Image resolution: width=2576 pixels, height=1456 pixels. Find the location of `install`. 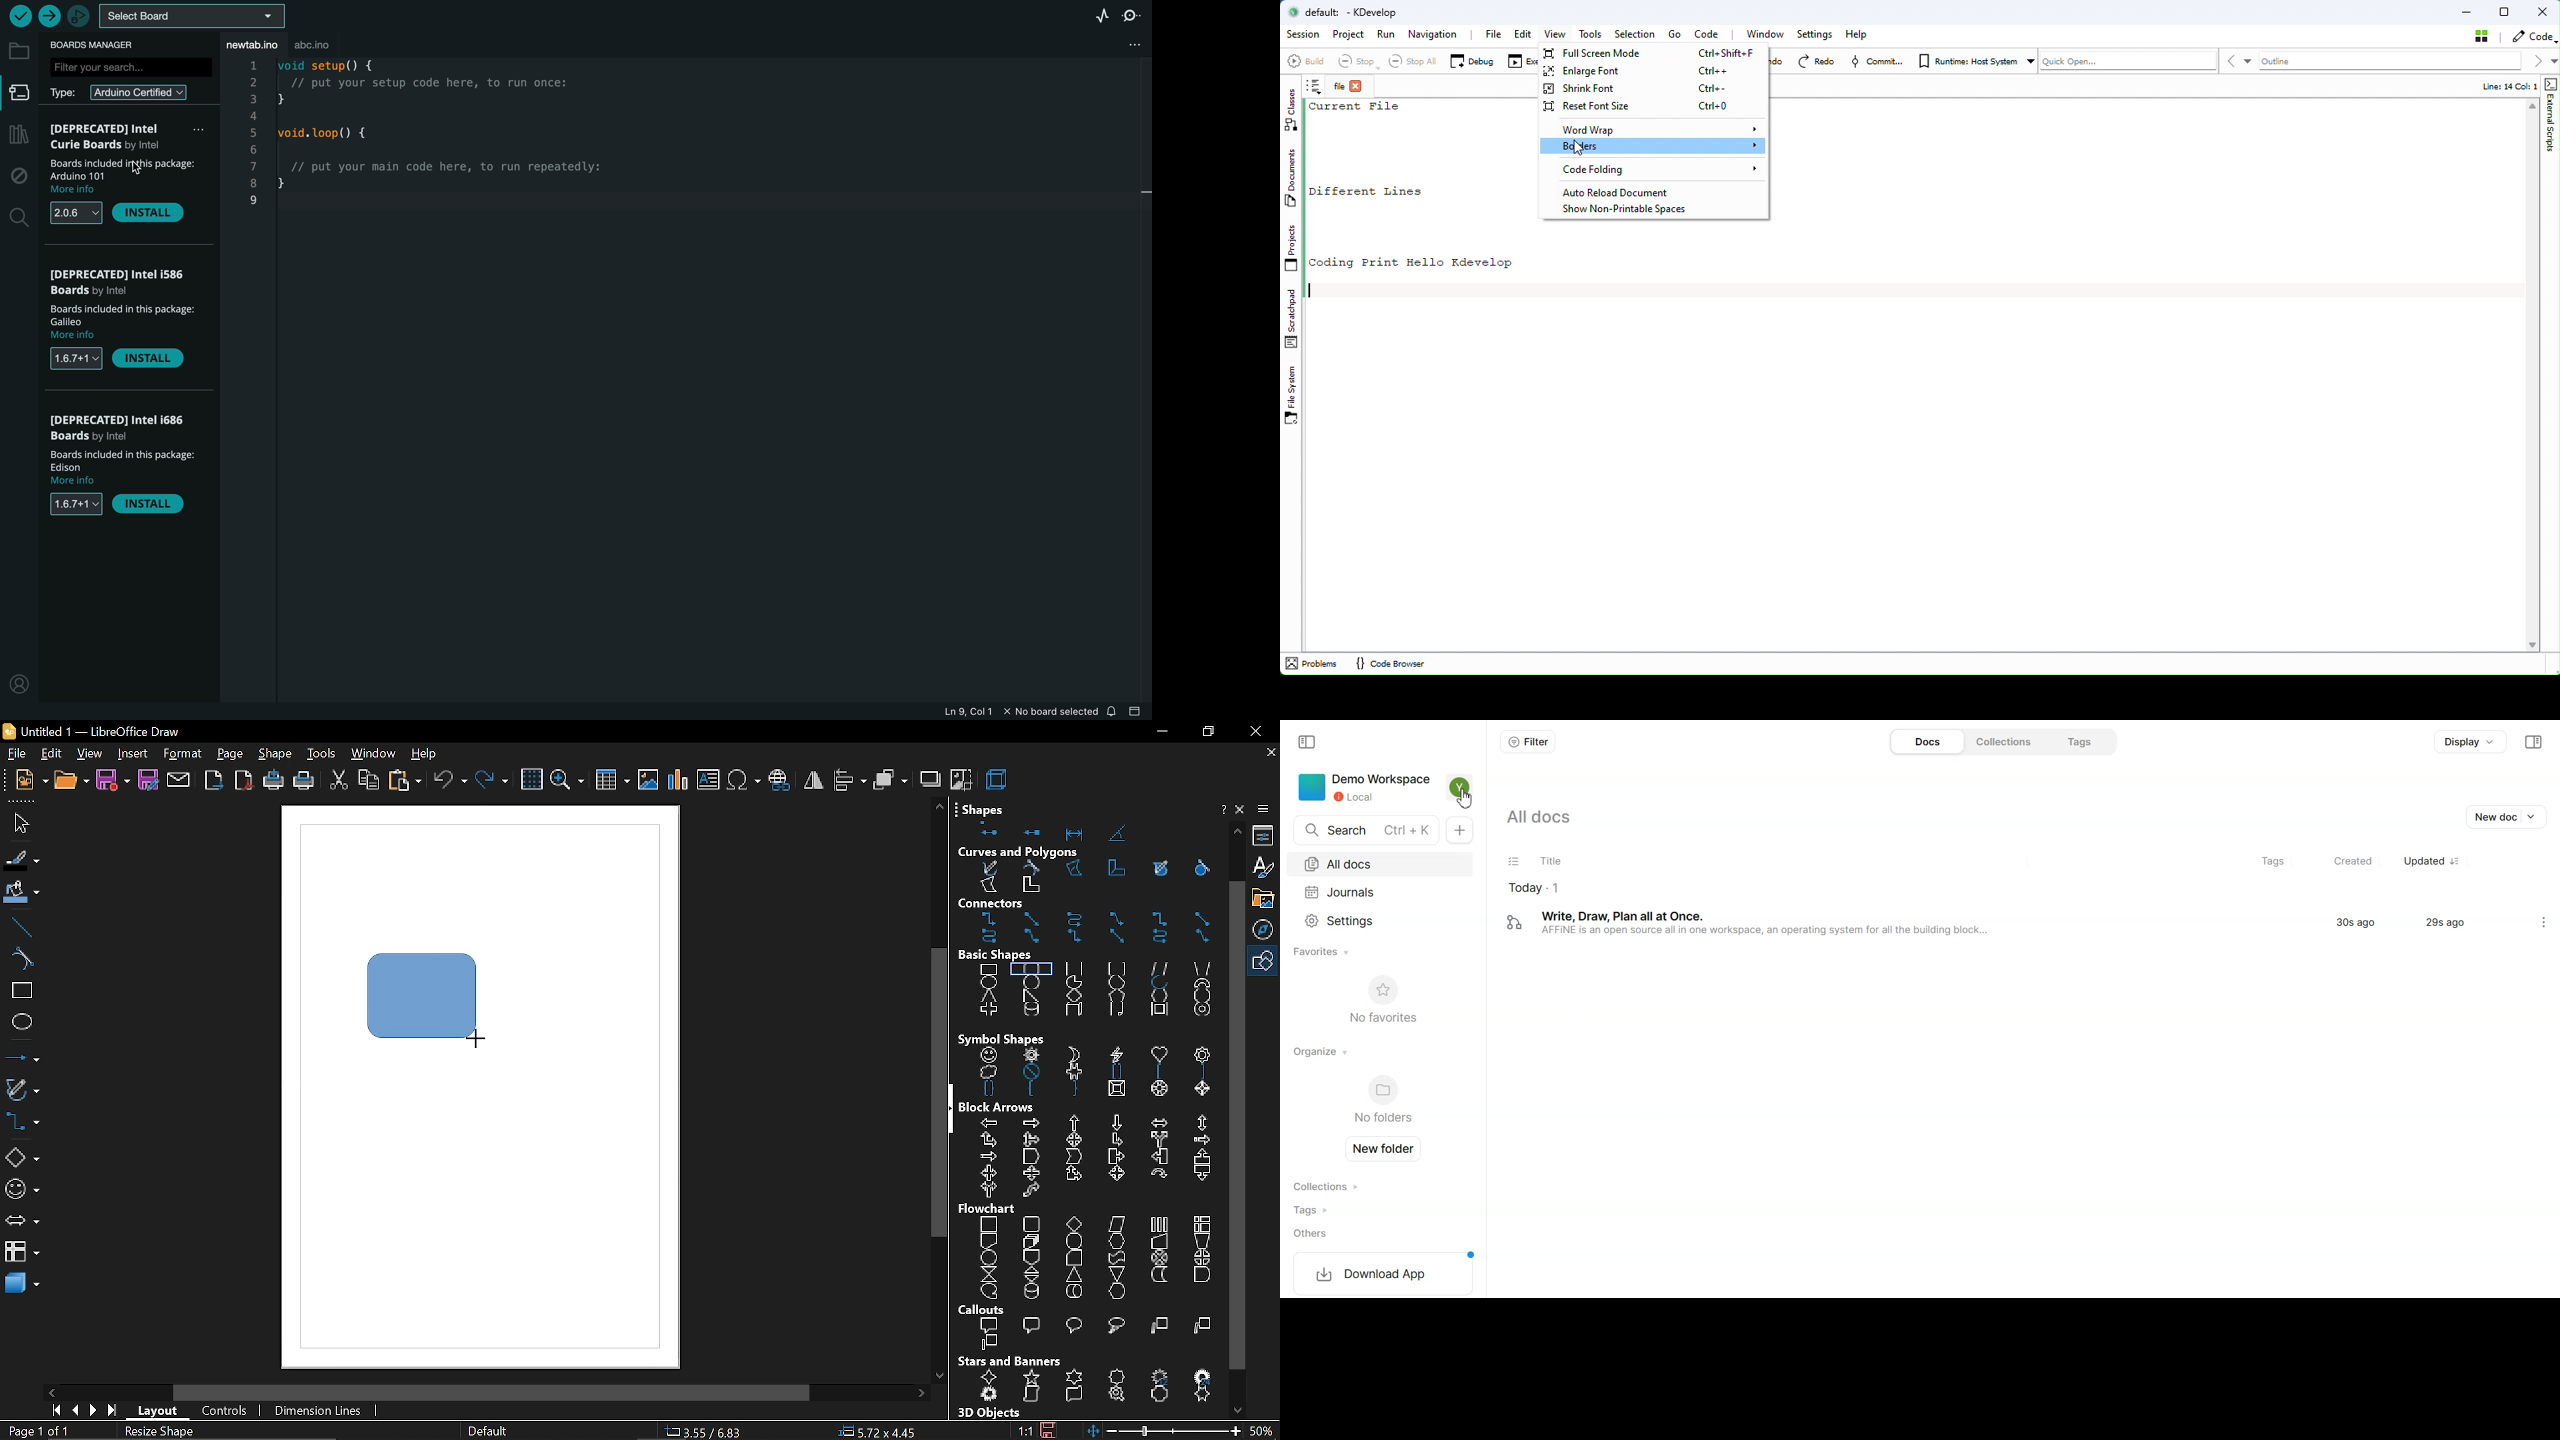

install is located at coordinates (150, 506).